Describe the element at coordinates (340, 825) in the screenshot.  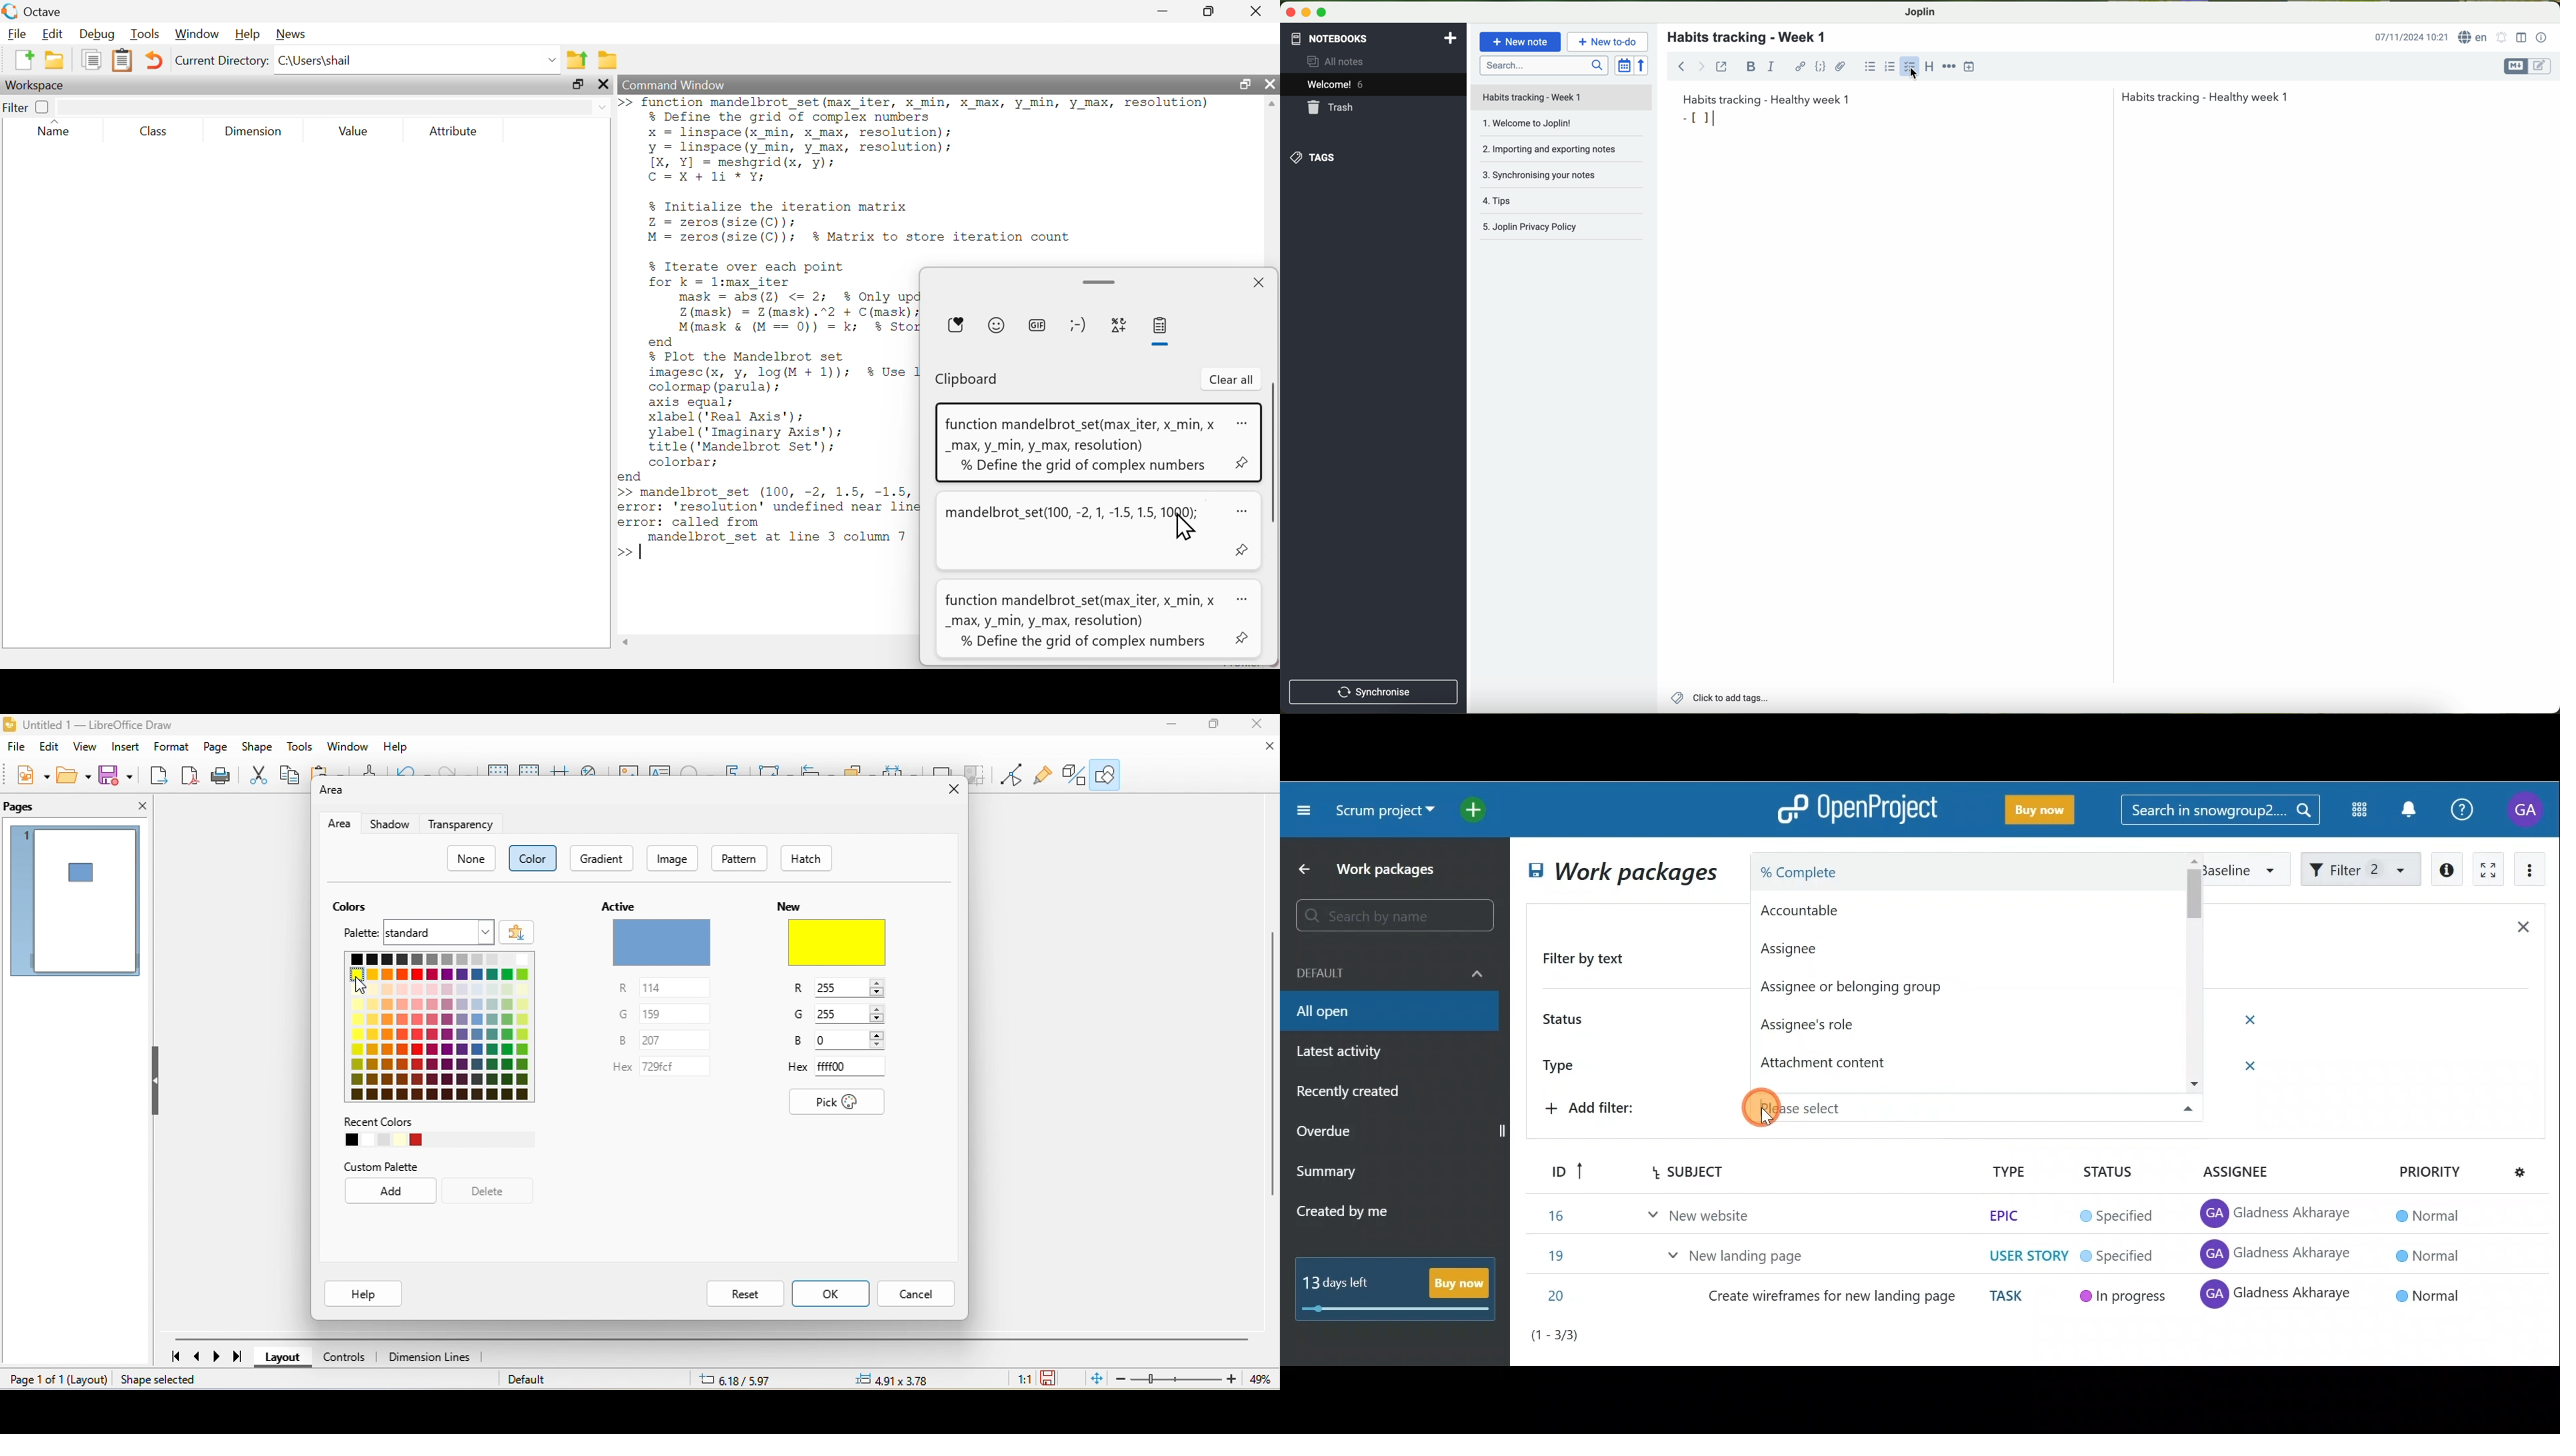
I see `area` at that location.